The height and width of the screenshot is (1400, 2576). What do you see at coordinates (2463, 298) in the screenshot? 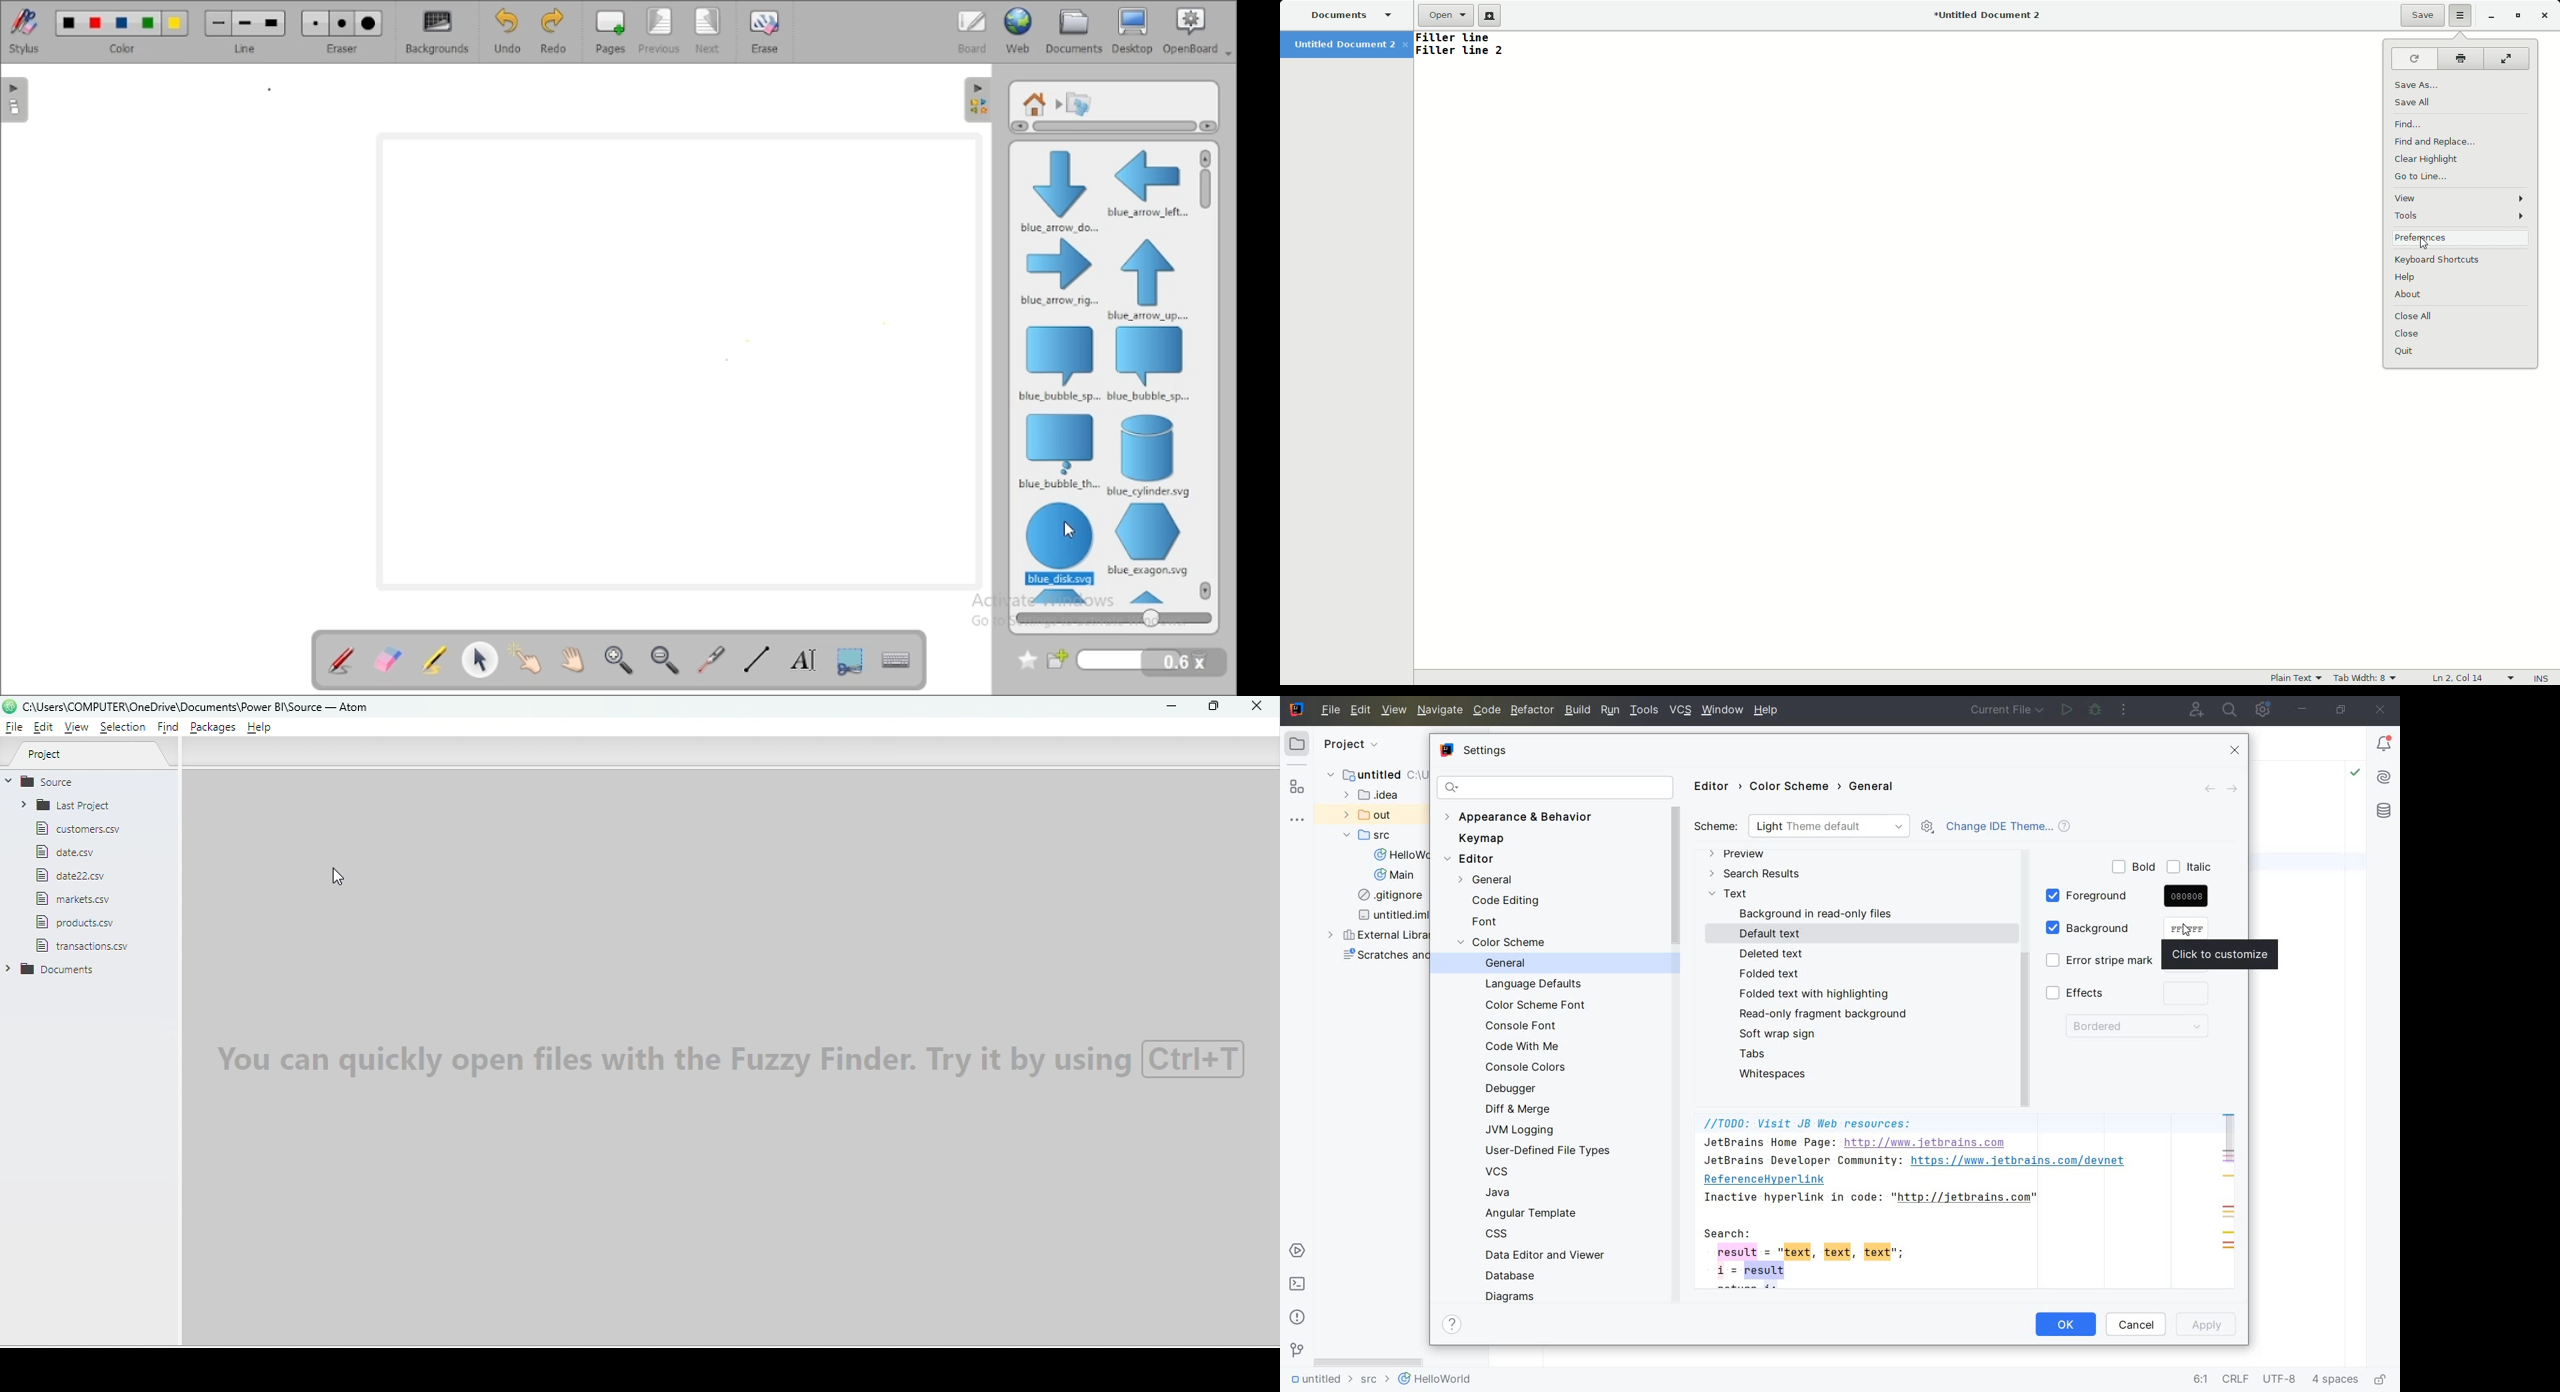
I see `About` at bounding box center [2463, 298].